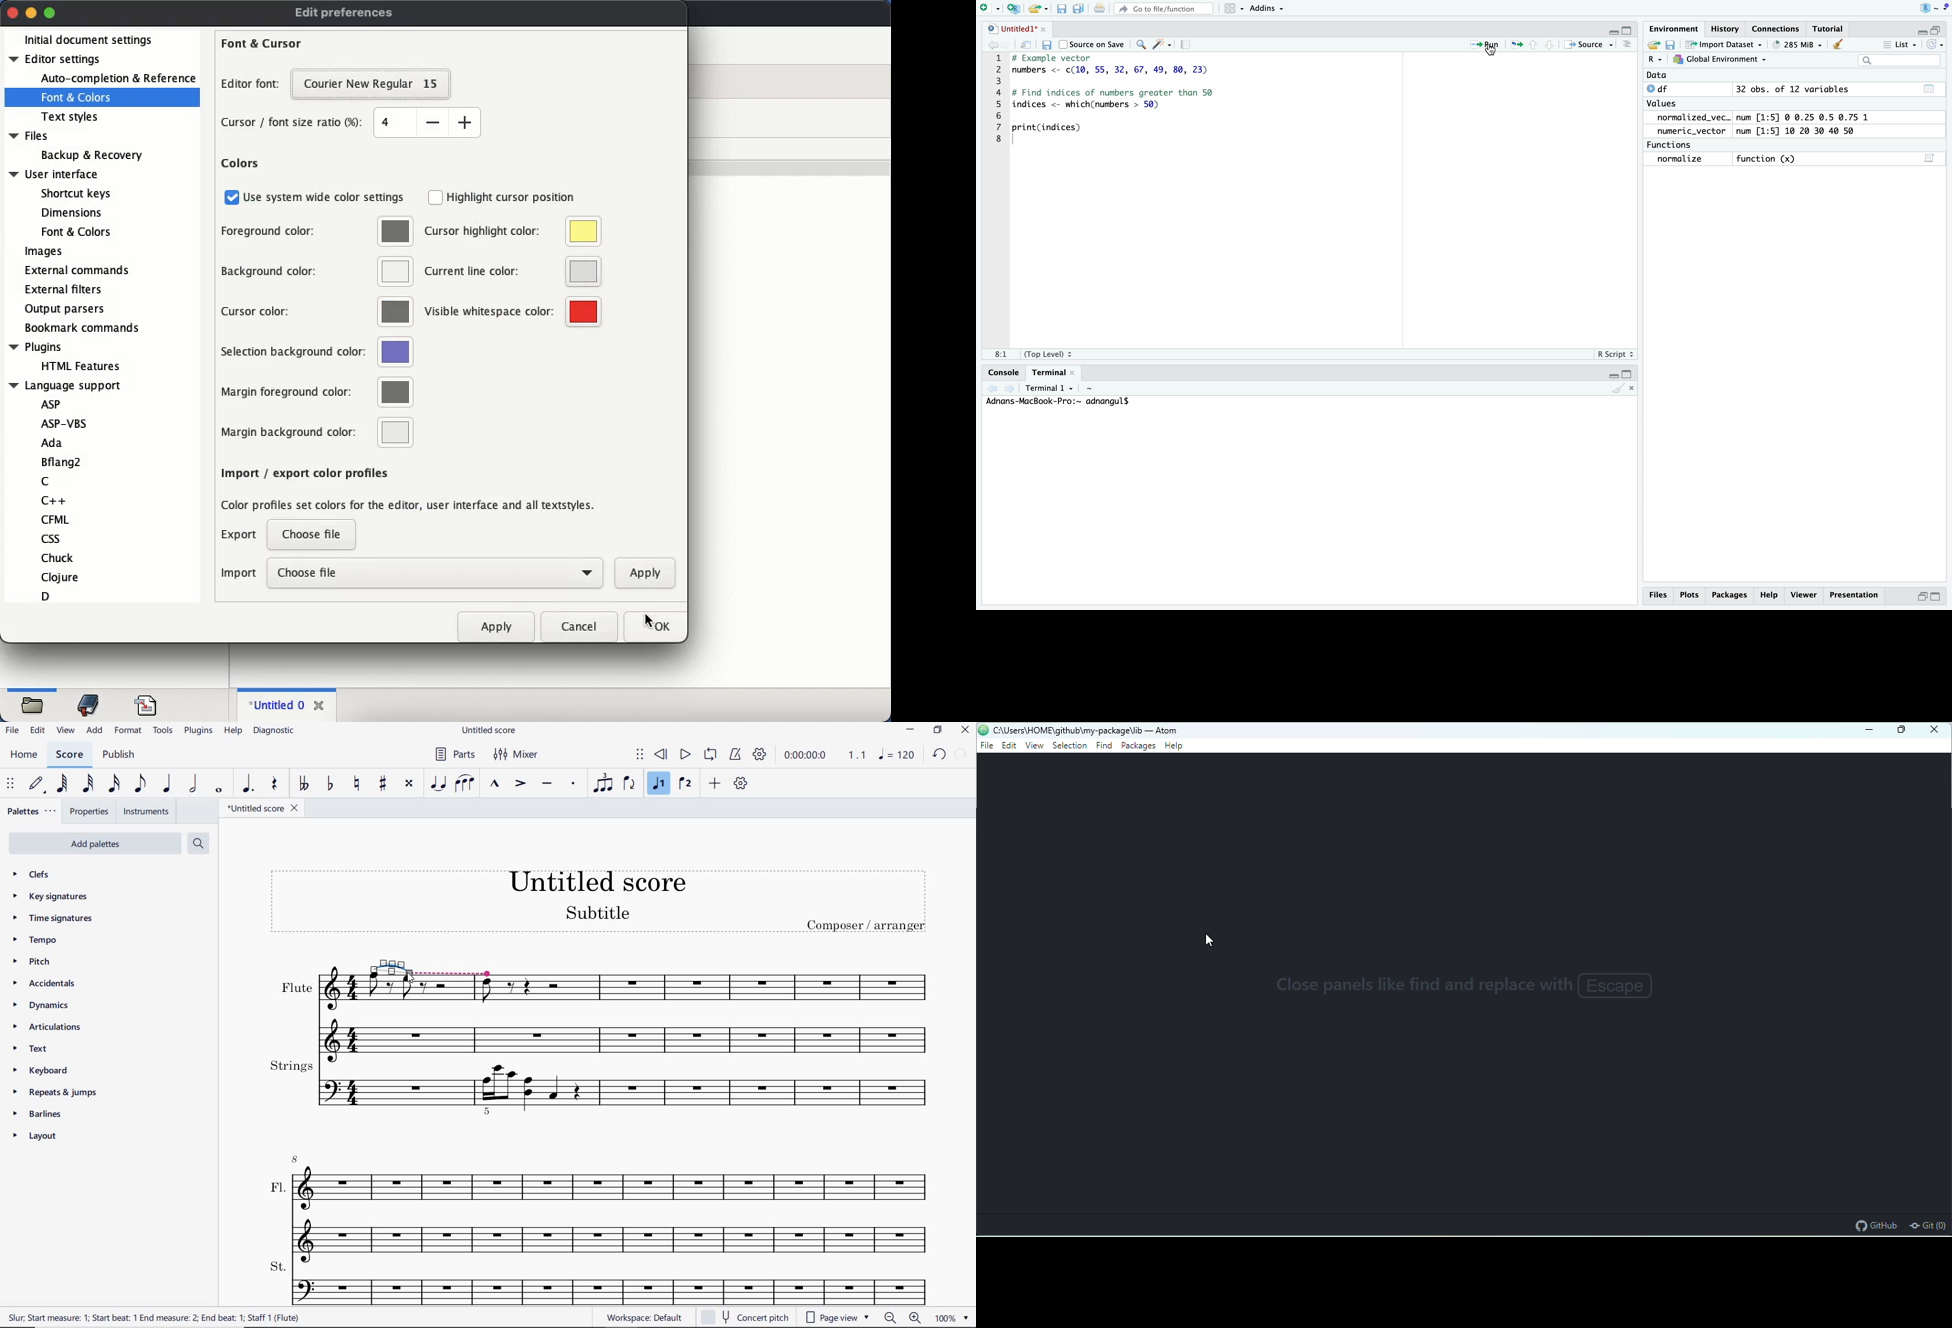 Image resolution: width=1960 pixels, height=1344 pixels. What do you see at coordinates (430, 1016) in the screenshot?
I see `flute` at bounding box center [430, 1016].